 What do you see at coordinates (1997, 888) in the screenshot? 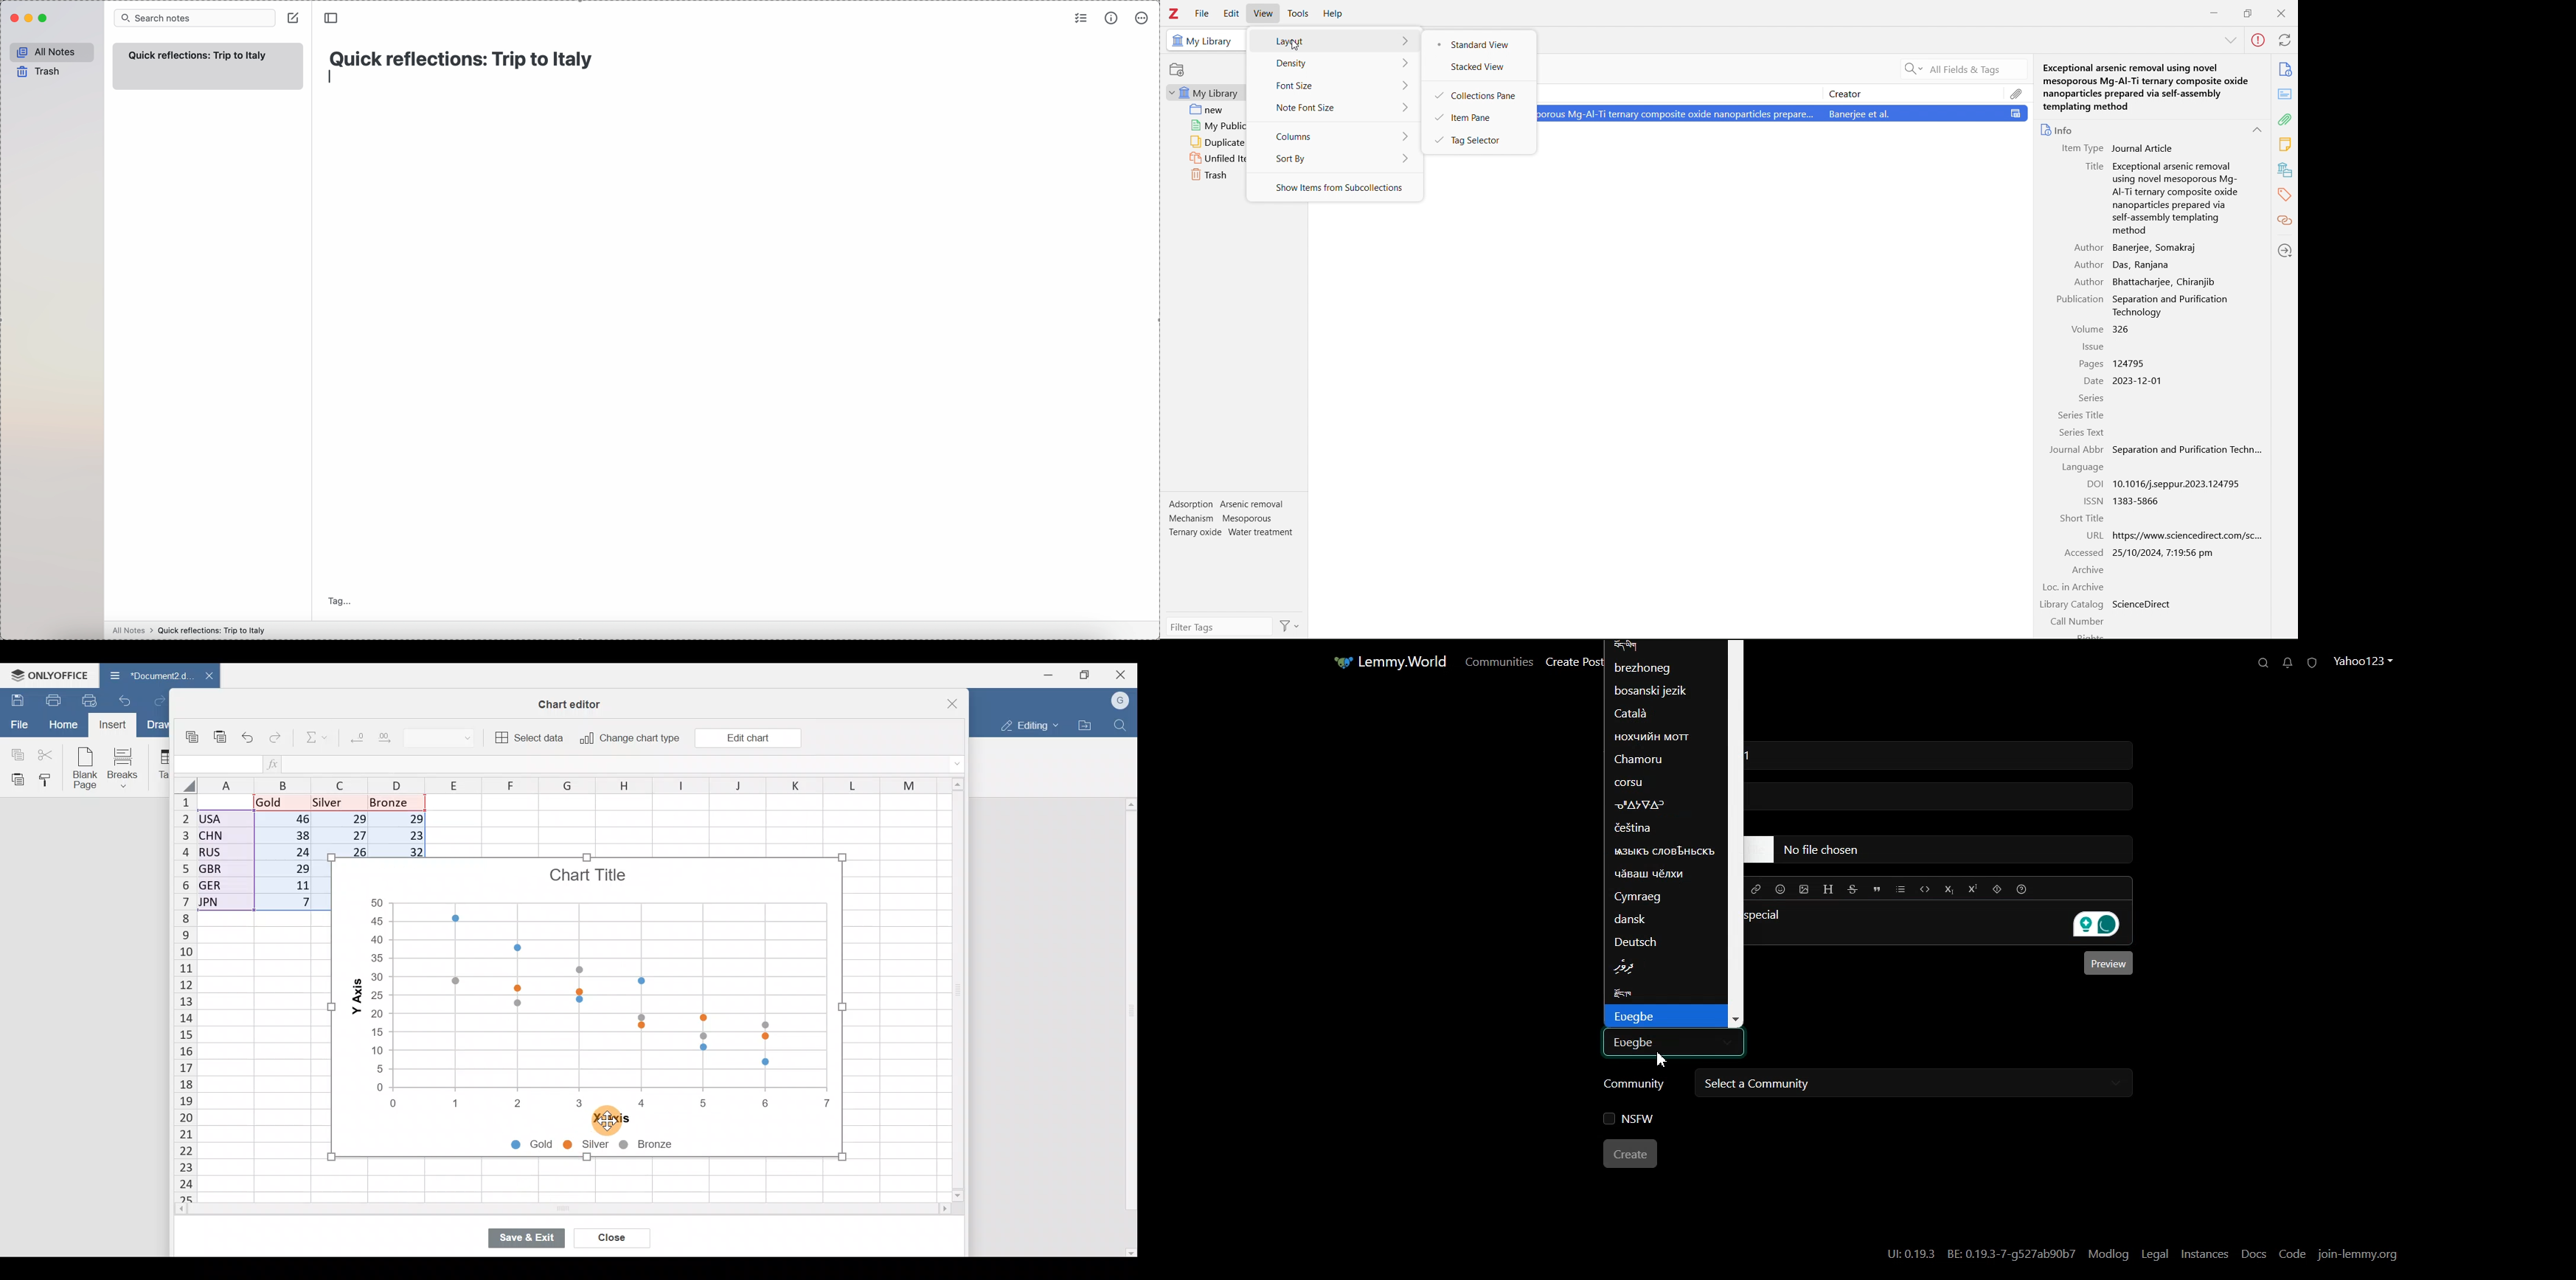
I see `Spoiler` at bounding box center [1997, 888].